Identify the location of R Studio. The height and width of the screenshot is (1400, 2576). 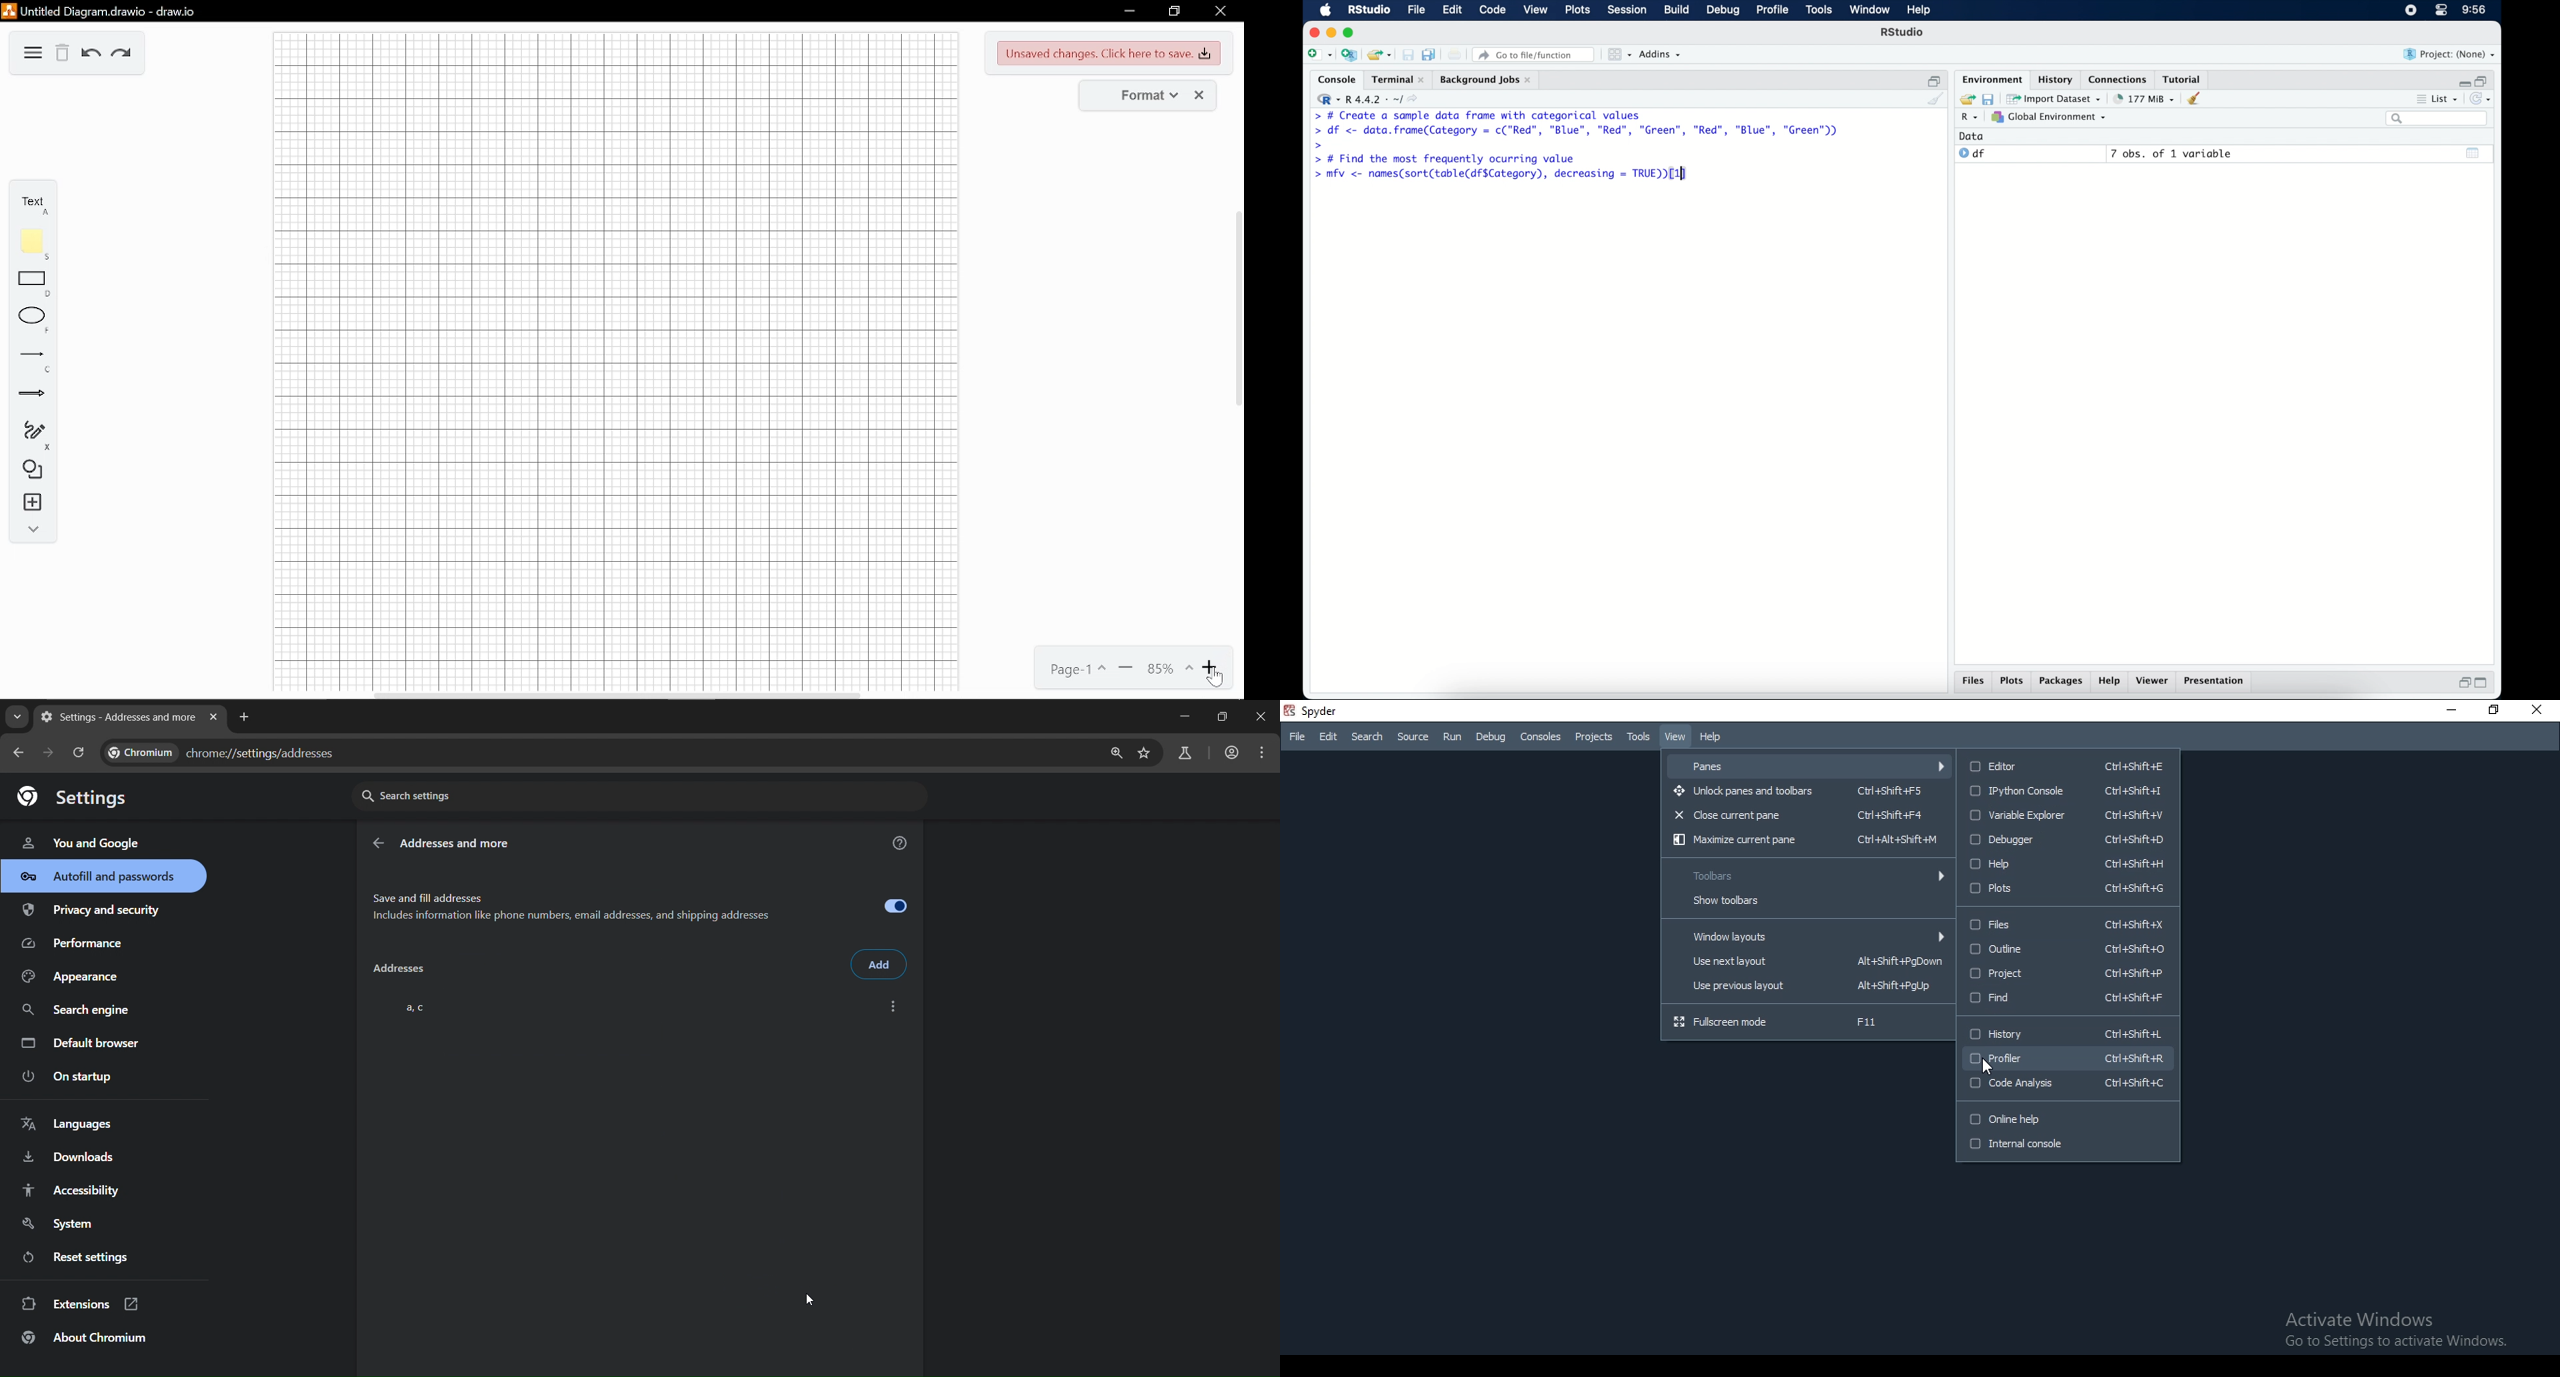
(1904, 32).